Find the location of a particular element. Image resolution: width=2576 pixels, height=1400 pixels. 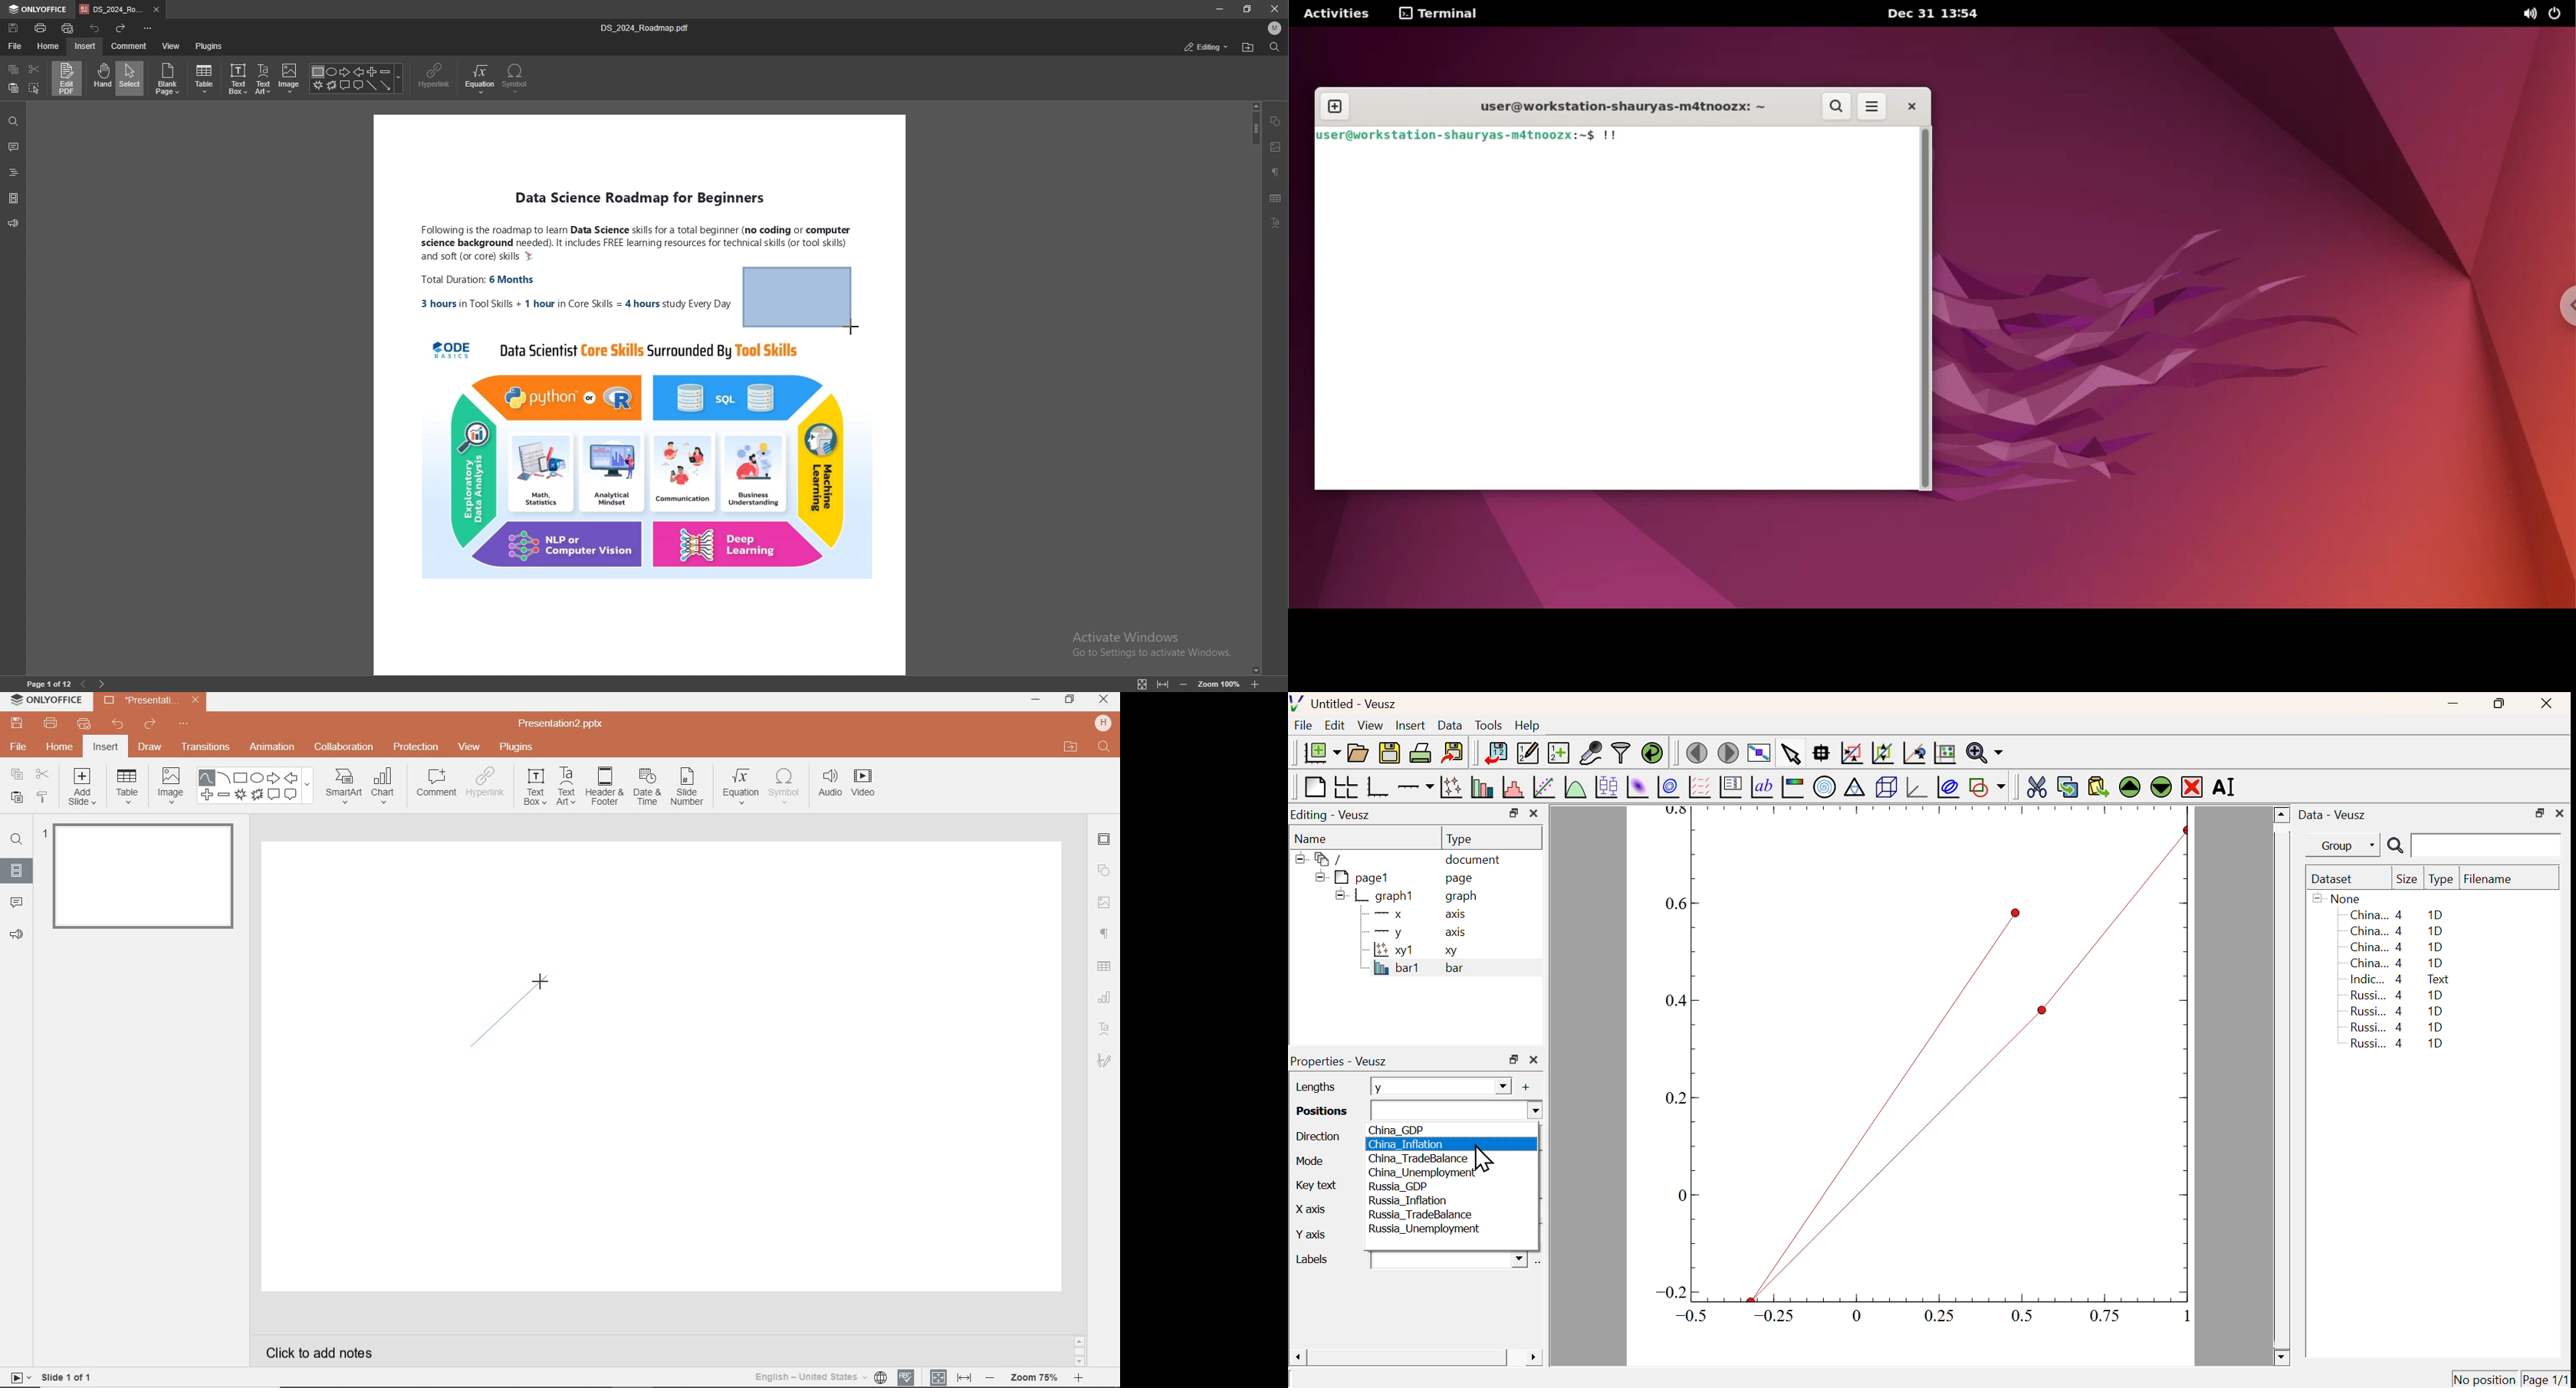

SLIDE NUMBER is located at coordinates (687, 790).